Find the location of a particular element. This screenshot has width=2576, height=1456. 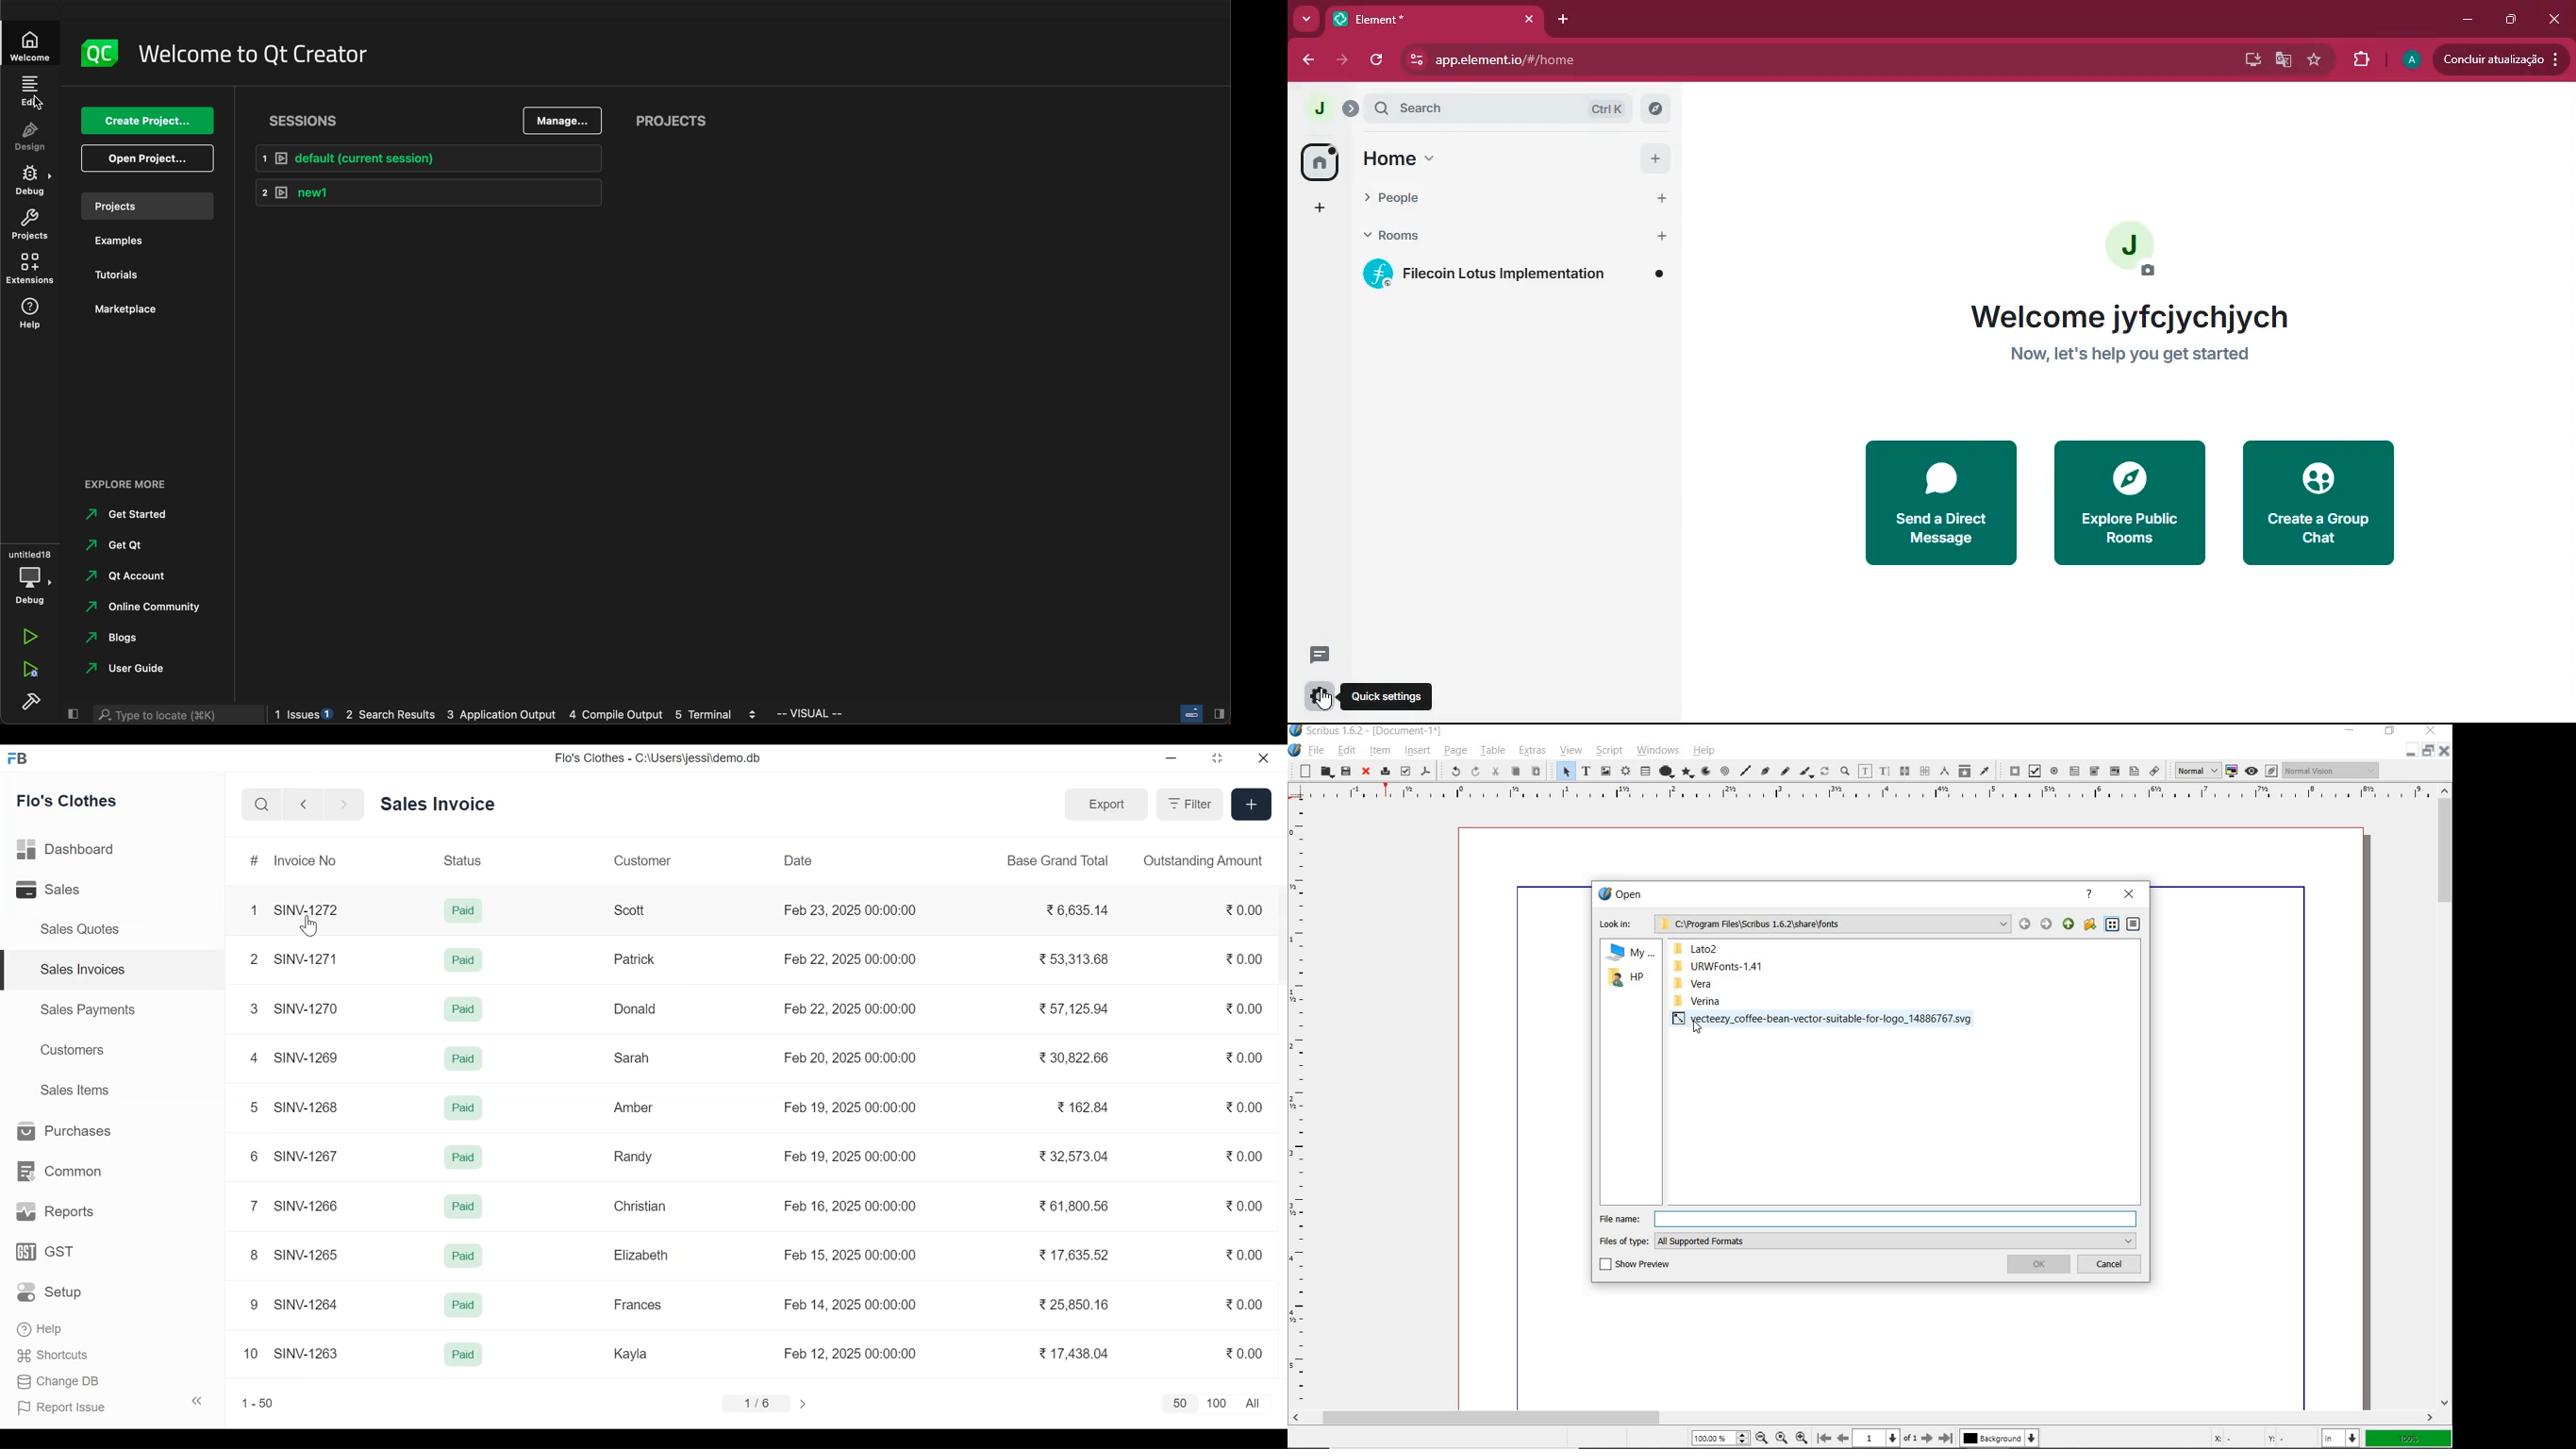

file name is located at coordinates (1867, 1220).